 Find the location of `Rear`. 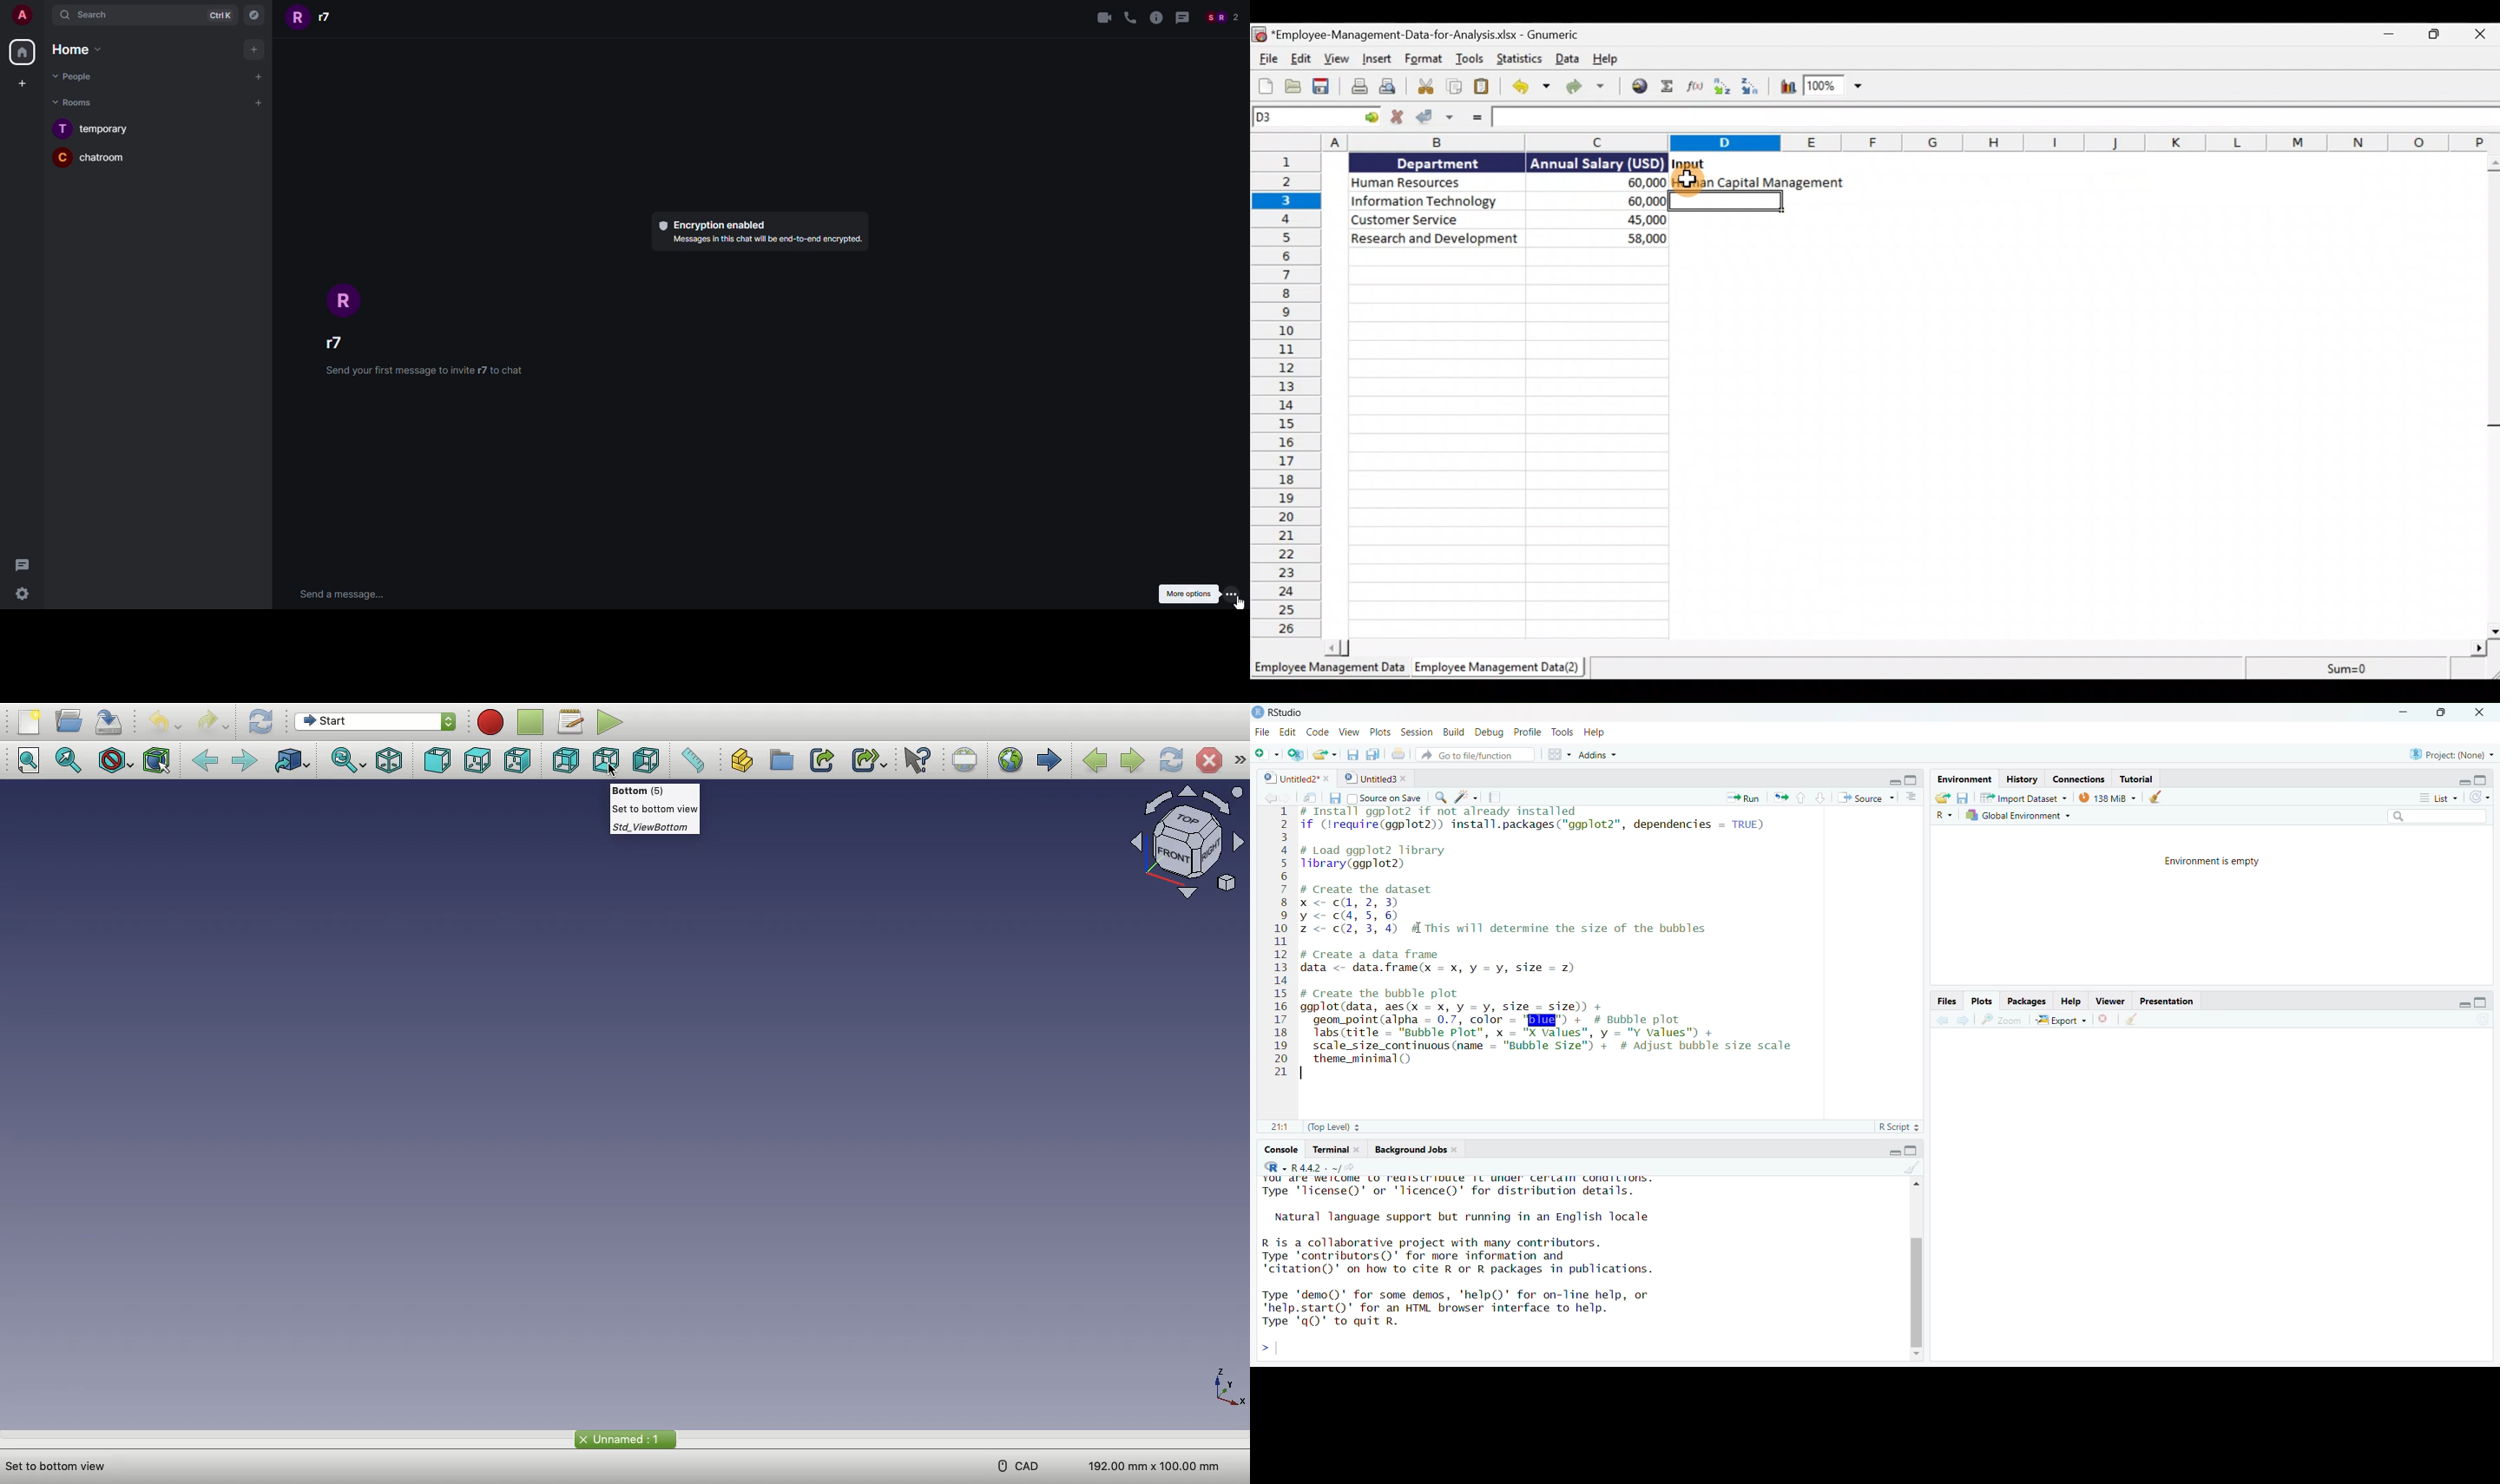

Rear is located at coordinates (565, 762).